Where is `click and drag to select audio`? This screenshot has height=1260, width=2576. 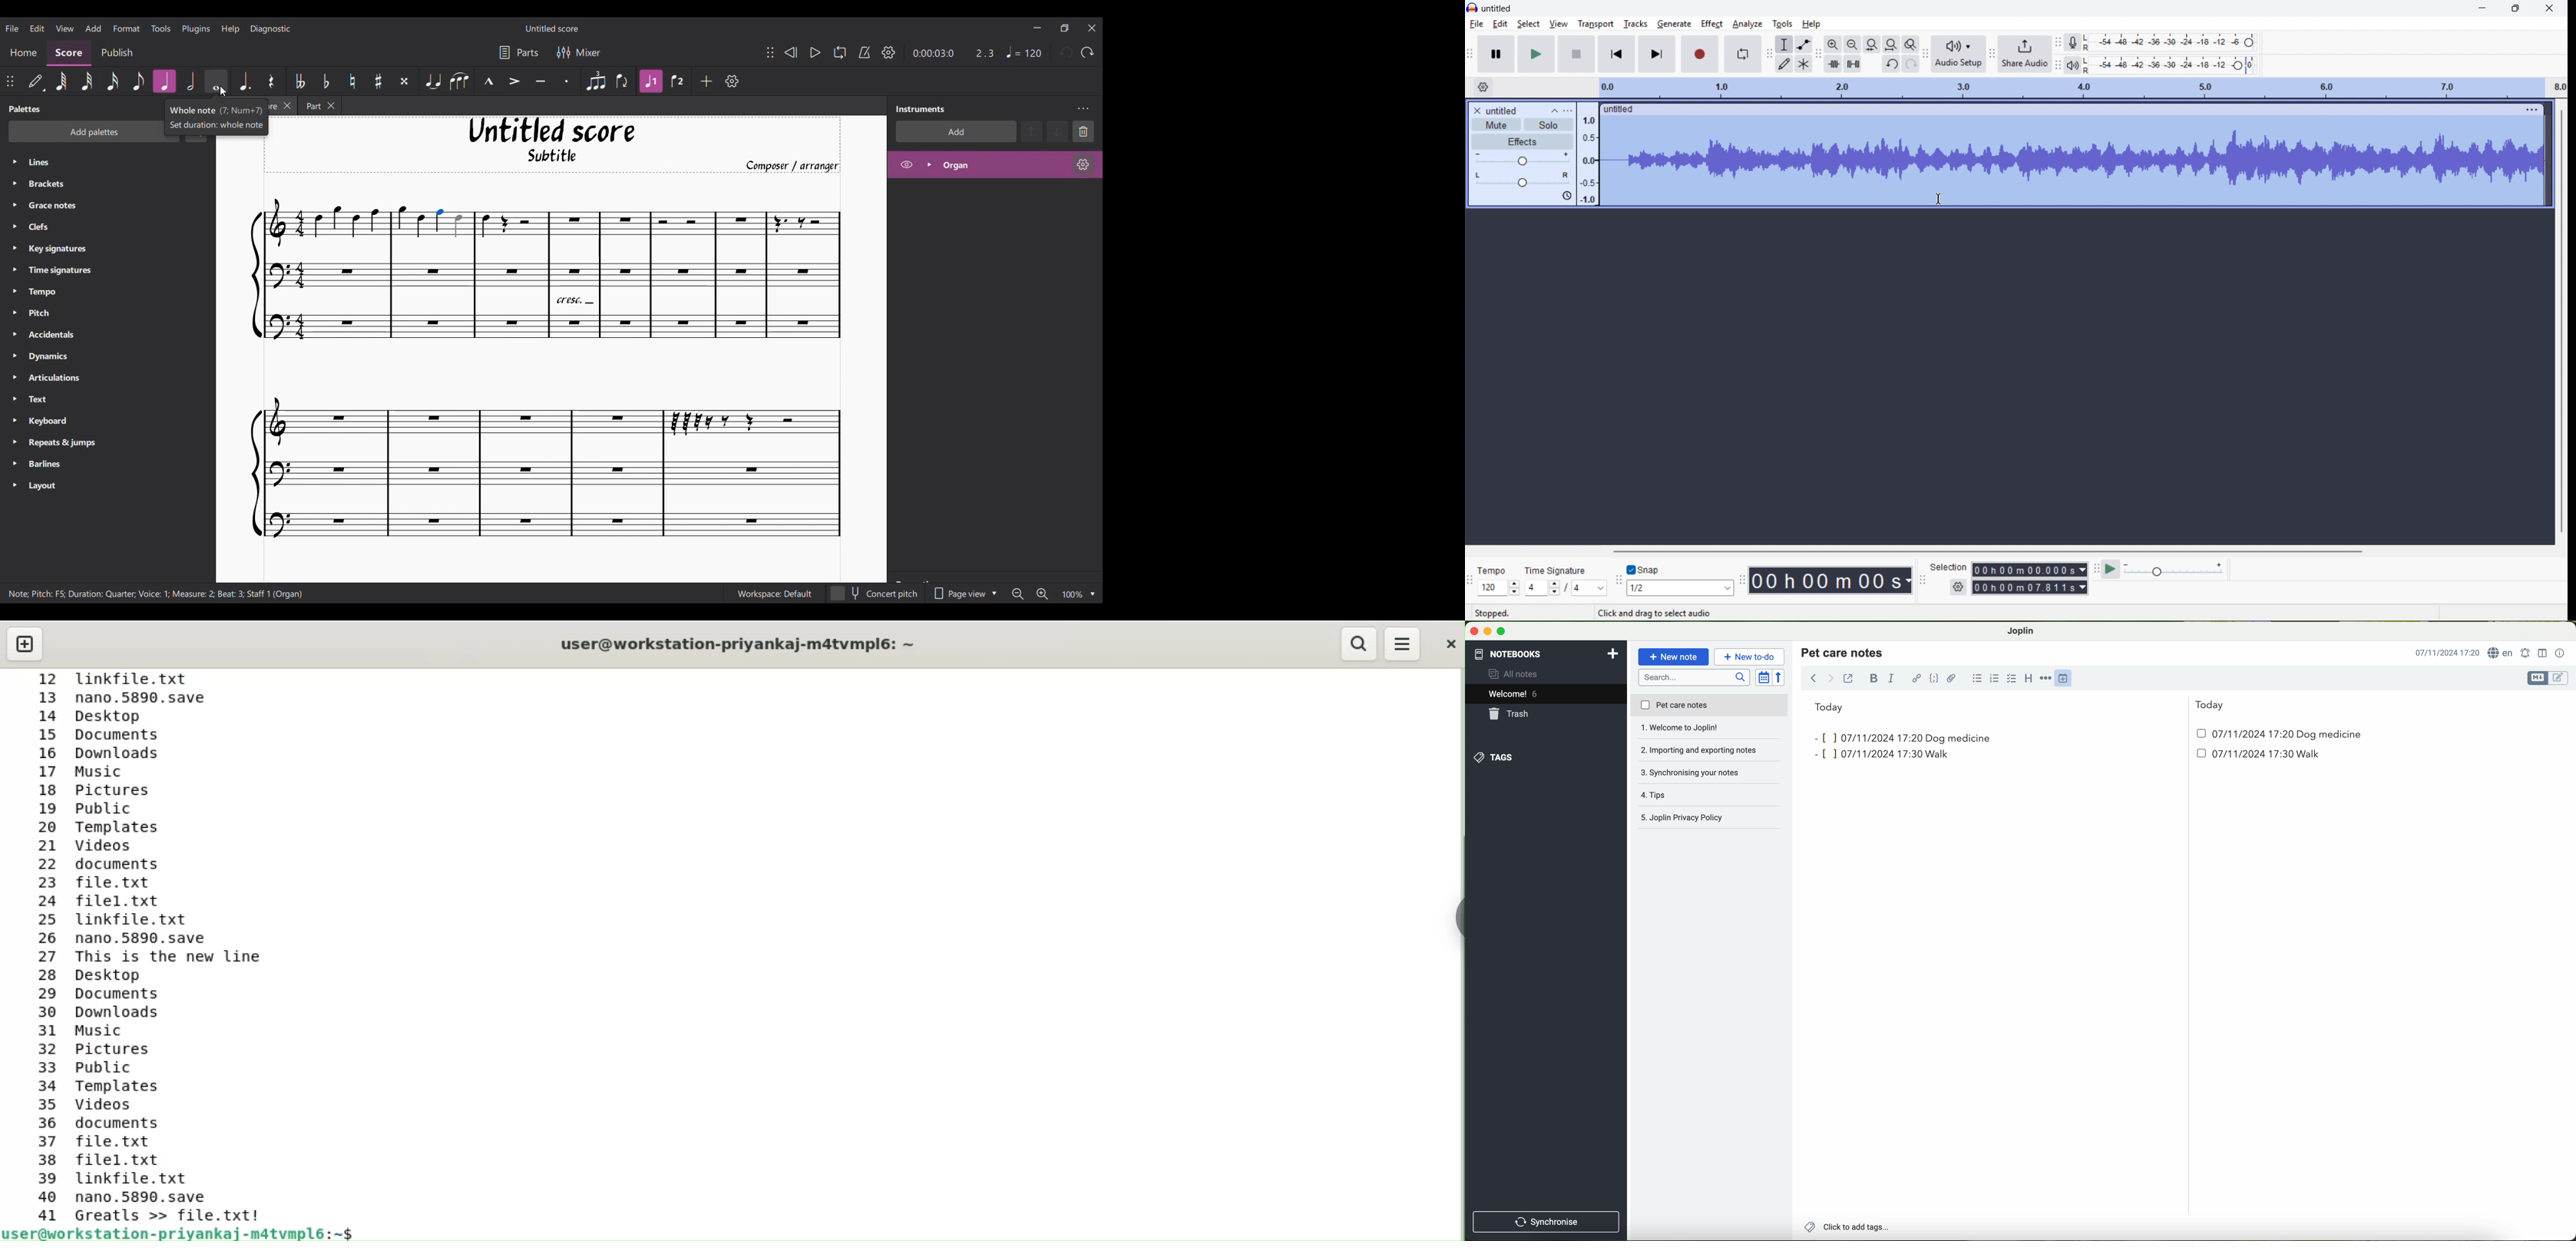
click and drag to select audio is located at coordinates (1655, 612).